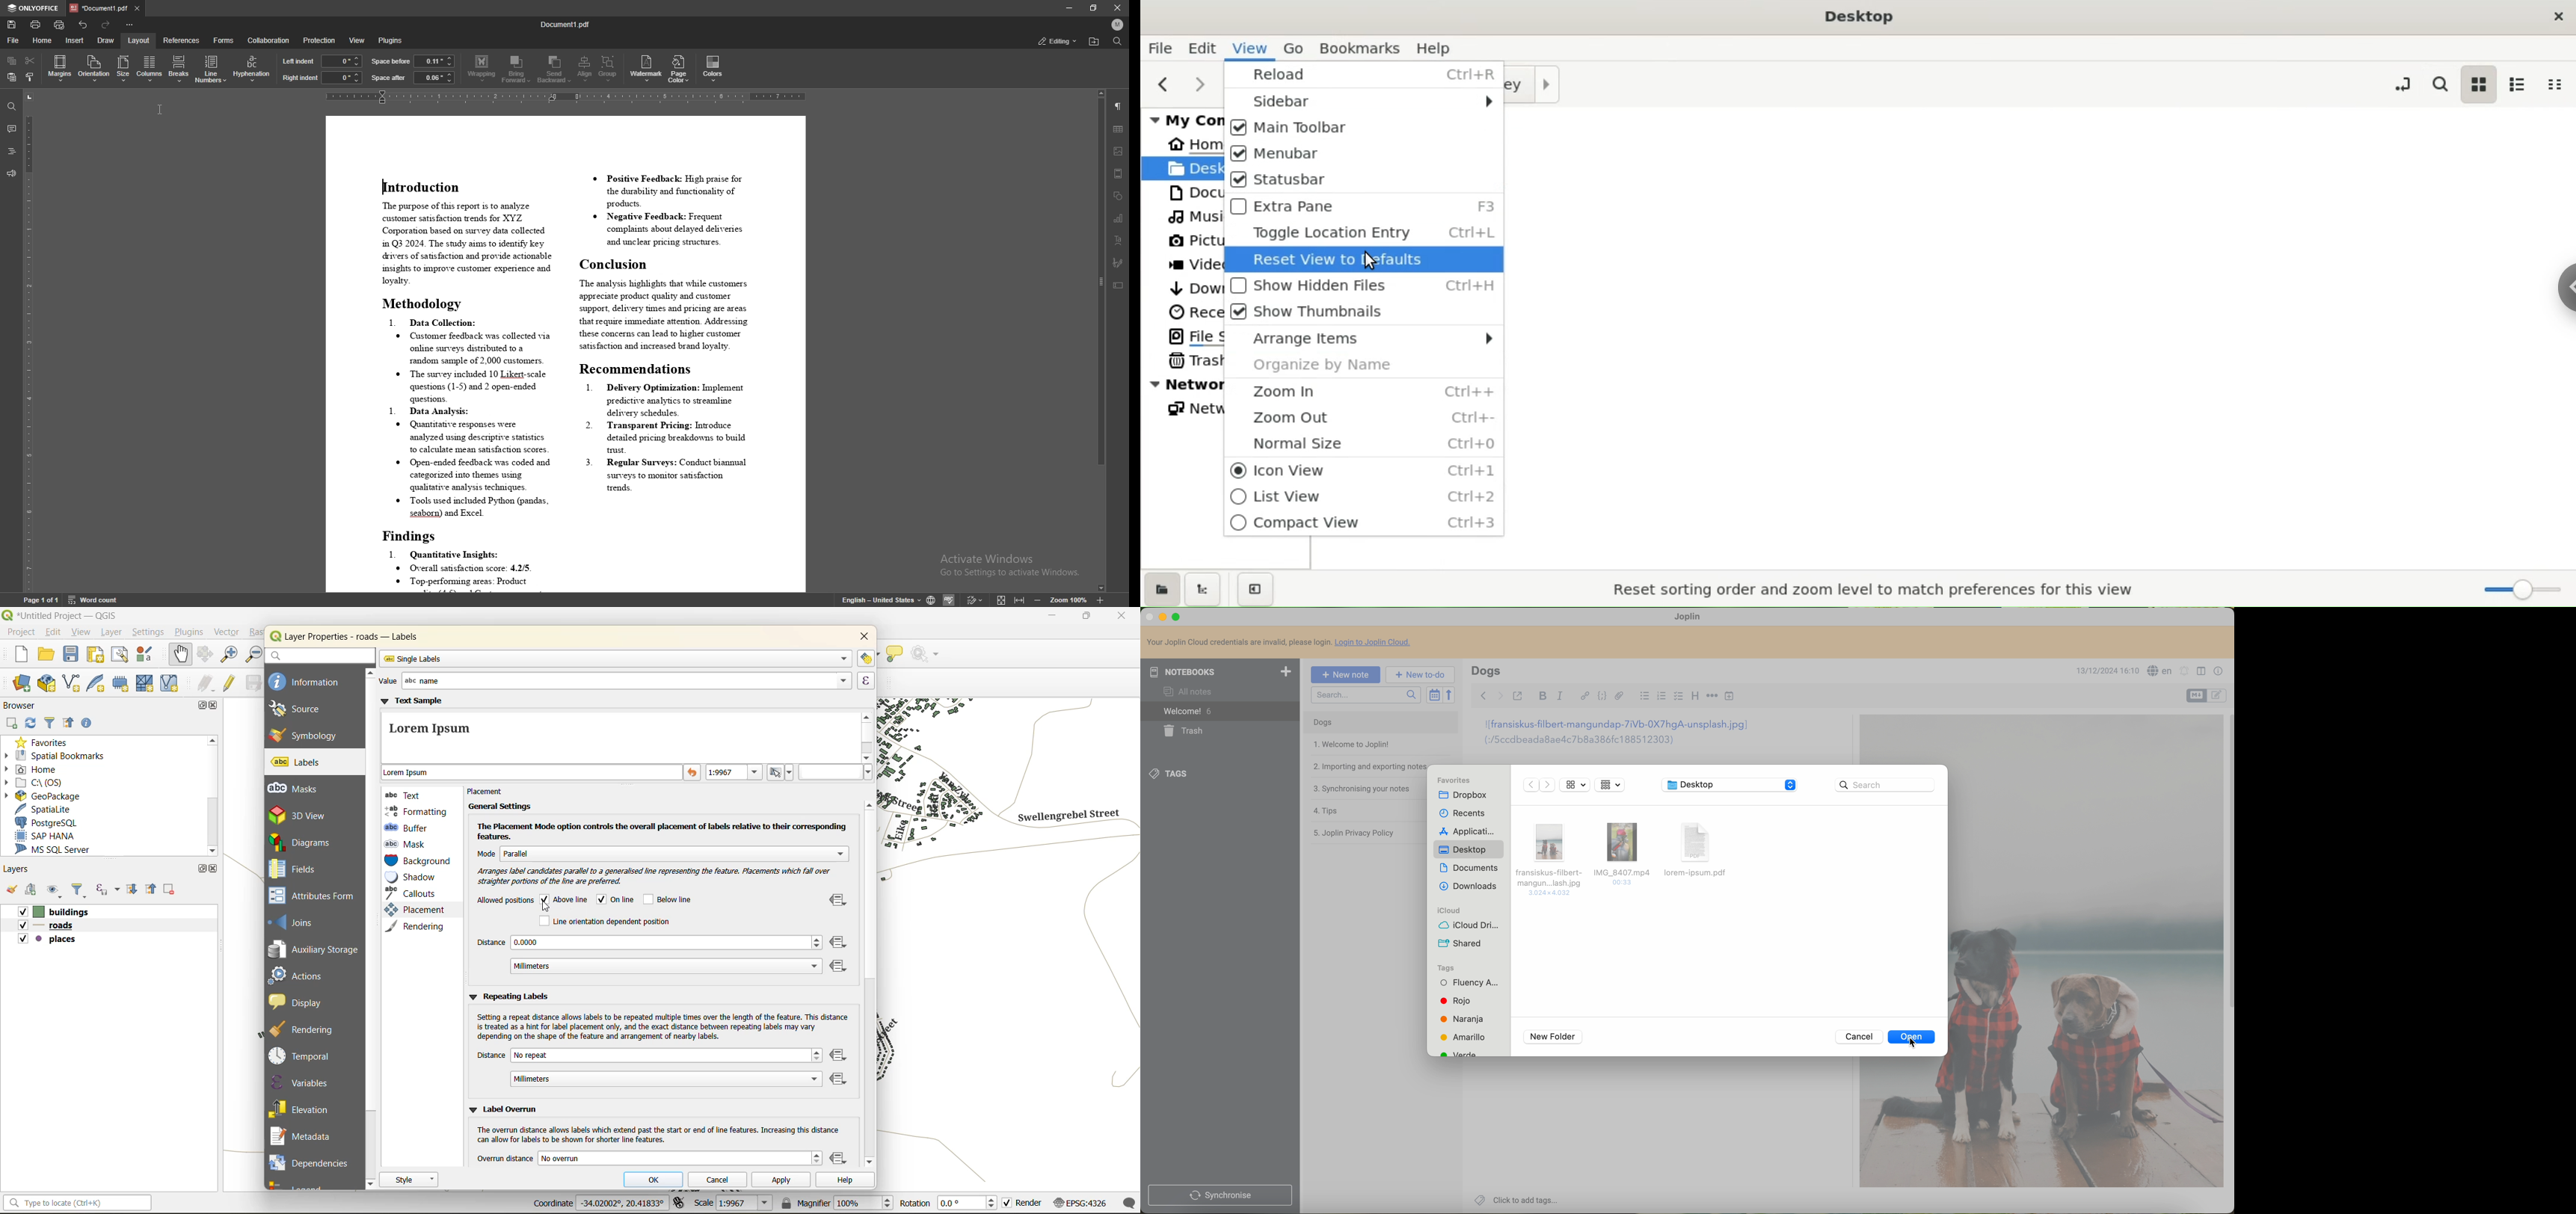 This screenshot has width=2576, height=1232. I want to click on Your Joplin Cloud credentials are invalid, please login. Login to Joplin Cloud, so click(1283, 643).